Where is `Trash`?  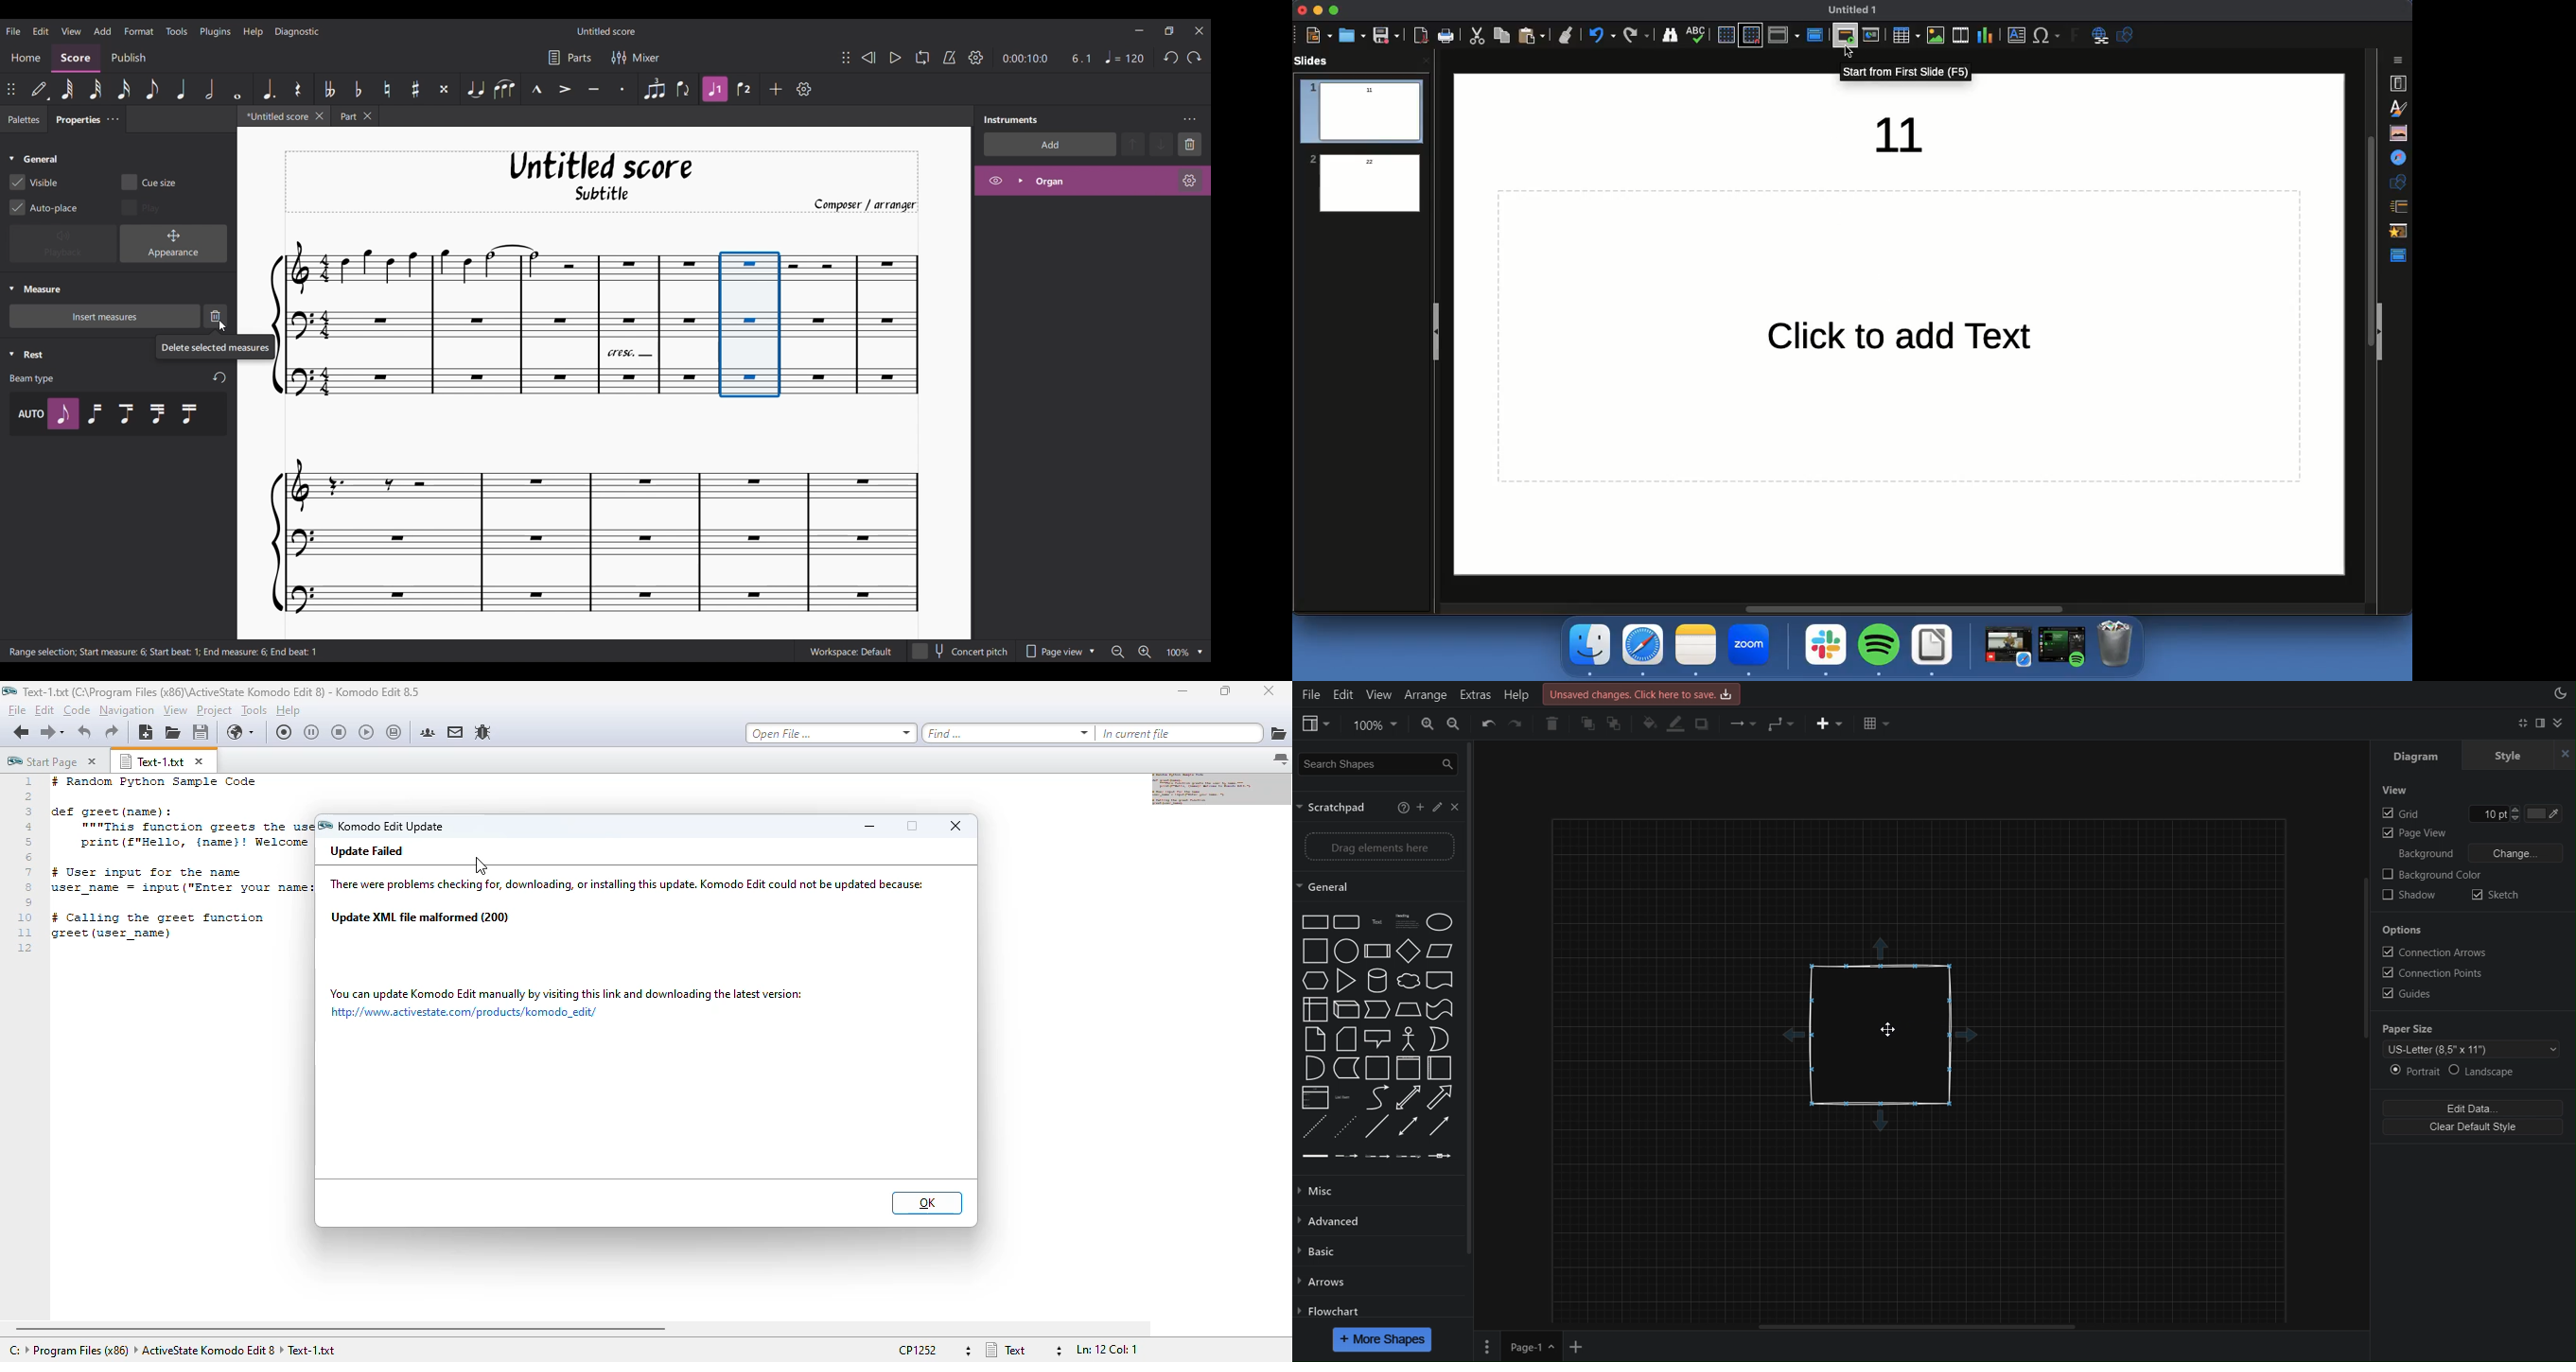 Trash is located at coordinates (2118, 644).